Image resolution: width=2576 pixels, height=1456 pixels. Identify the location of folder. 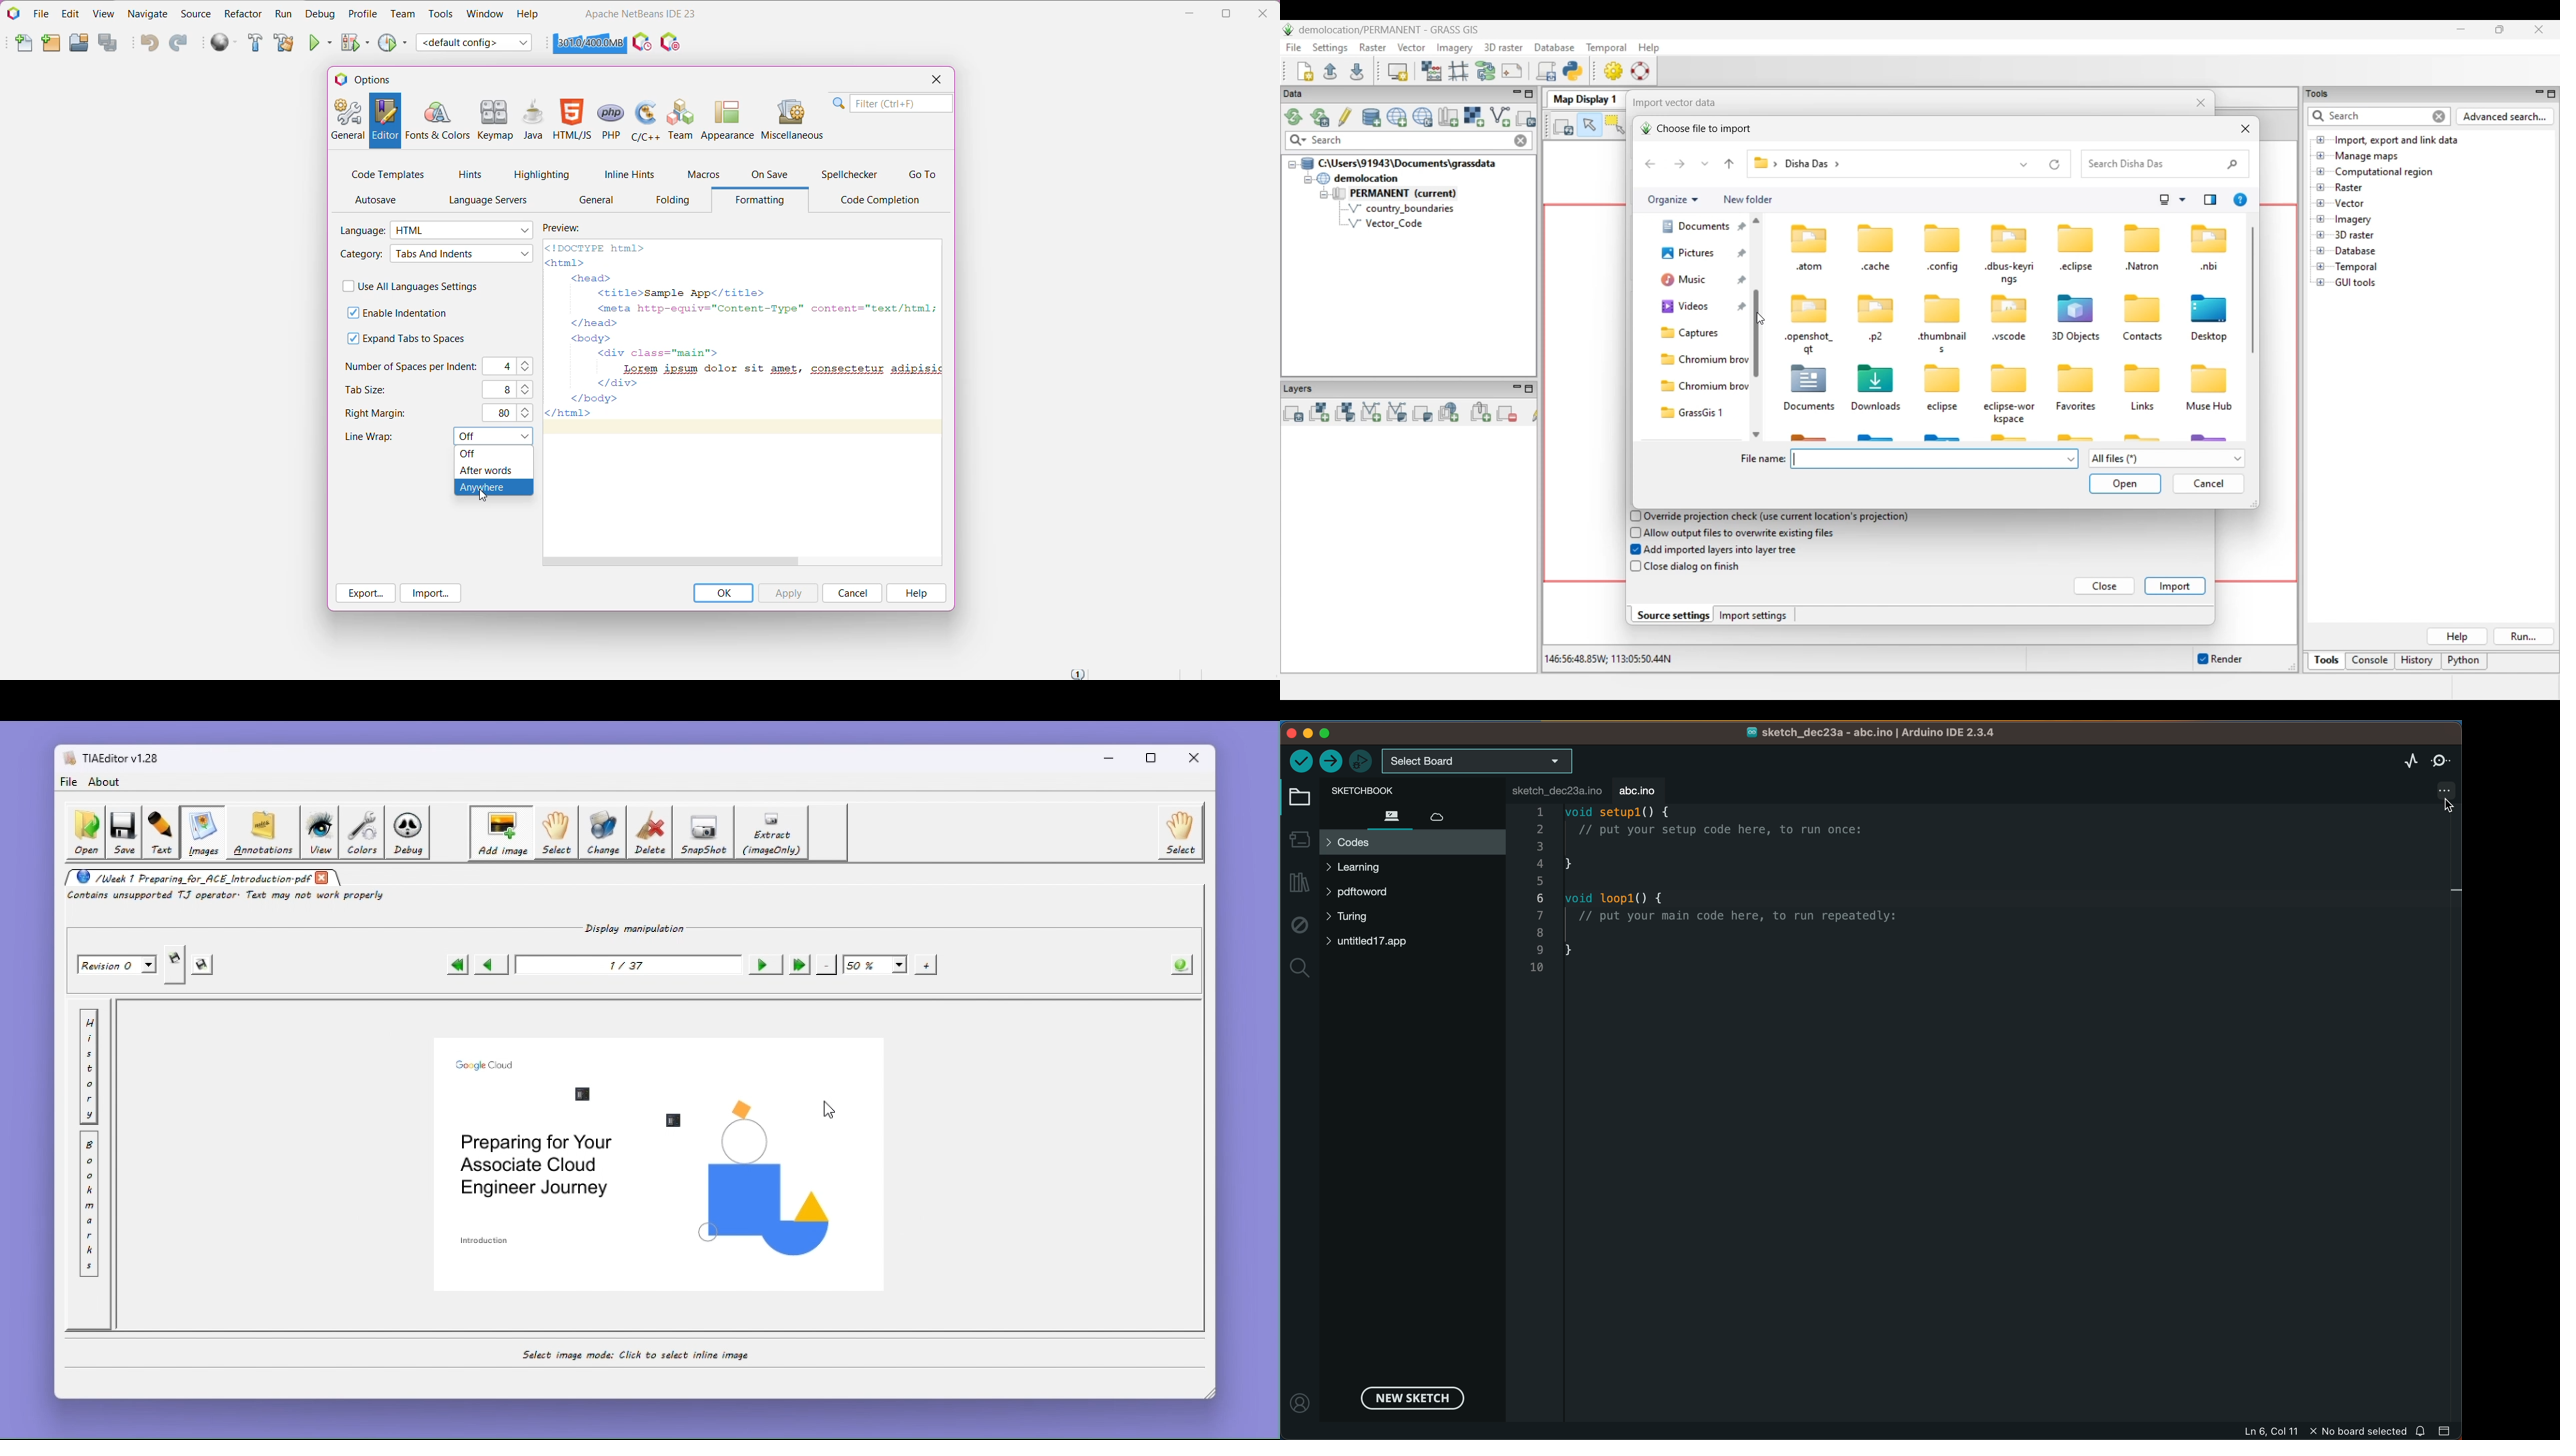
(1302, 797).